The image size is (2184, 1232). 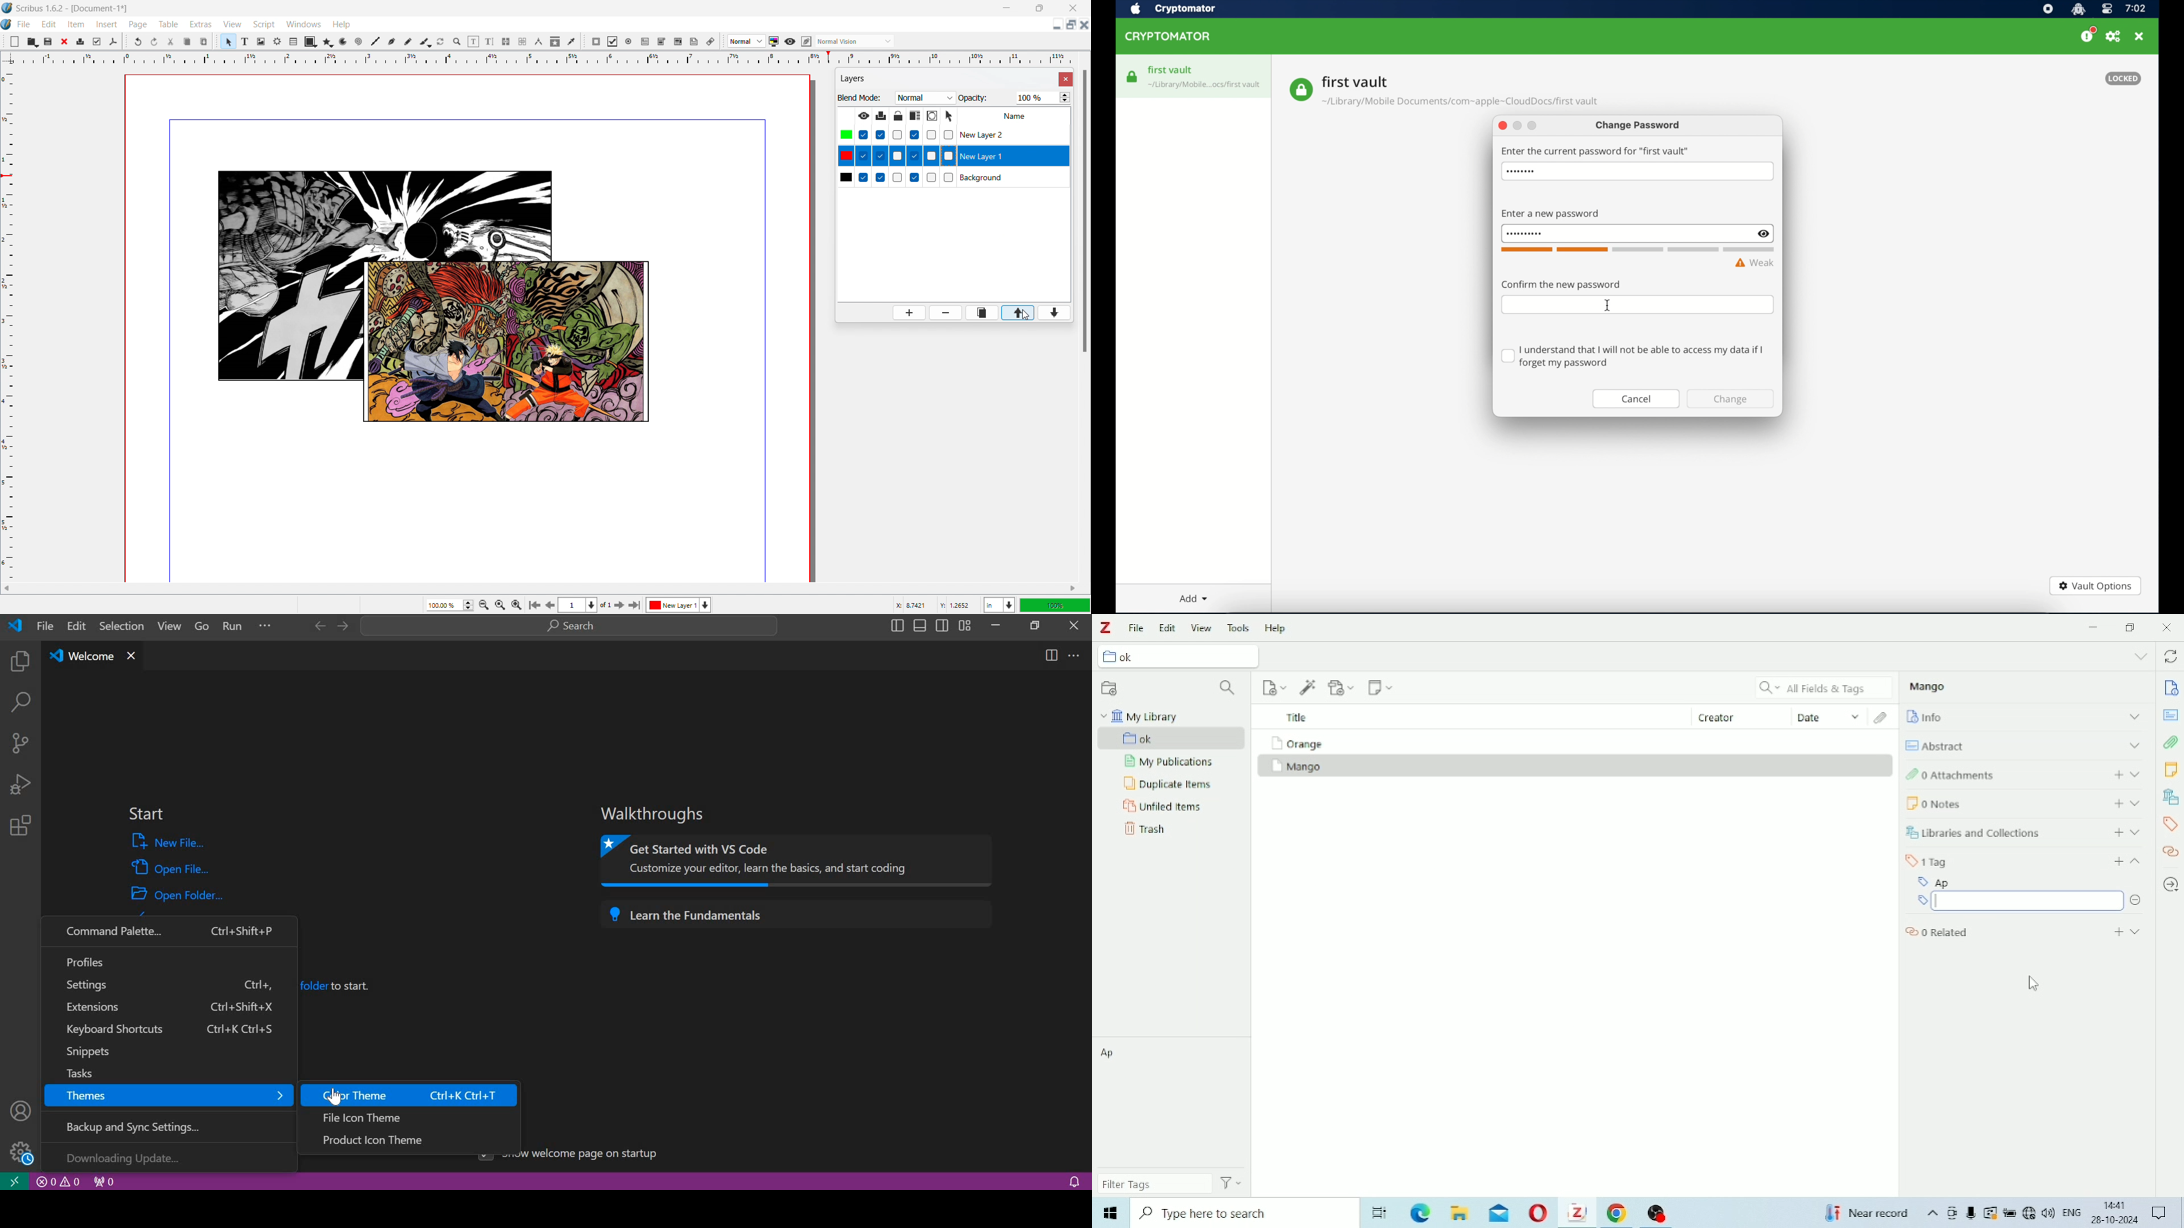 I want to click on Task View, so click(x=1382, y=1211).